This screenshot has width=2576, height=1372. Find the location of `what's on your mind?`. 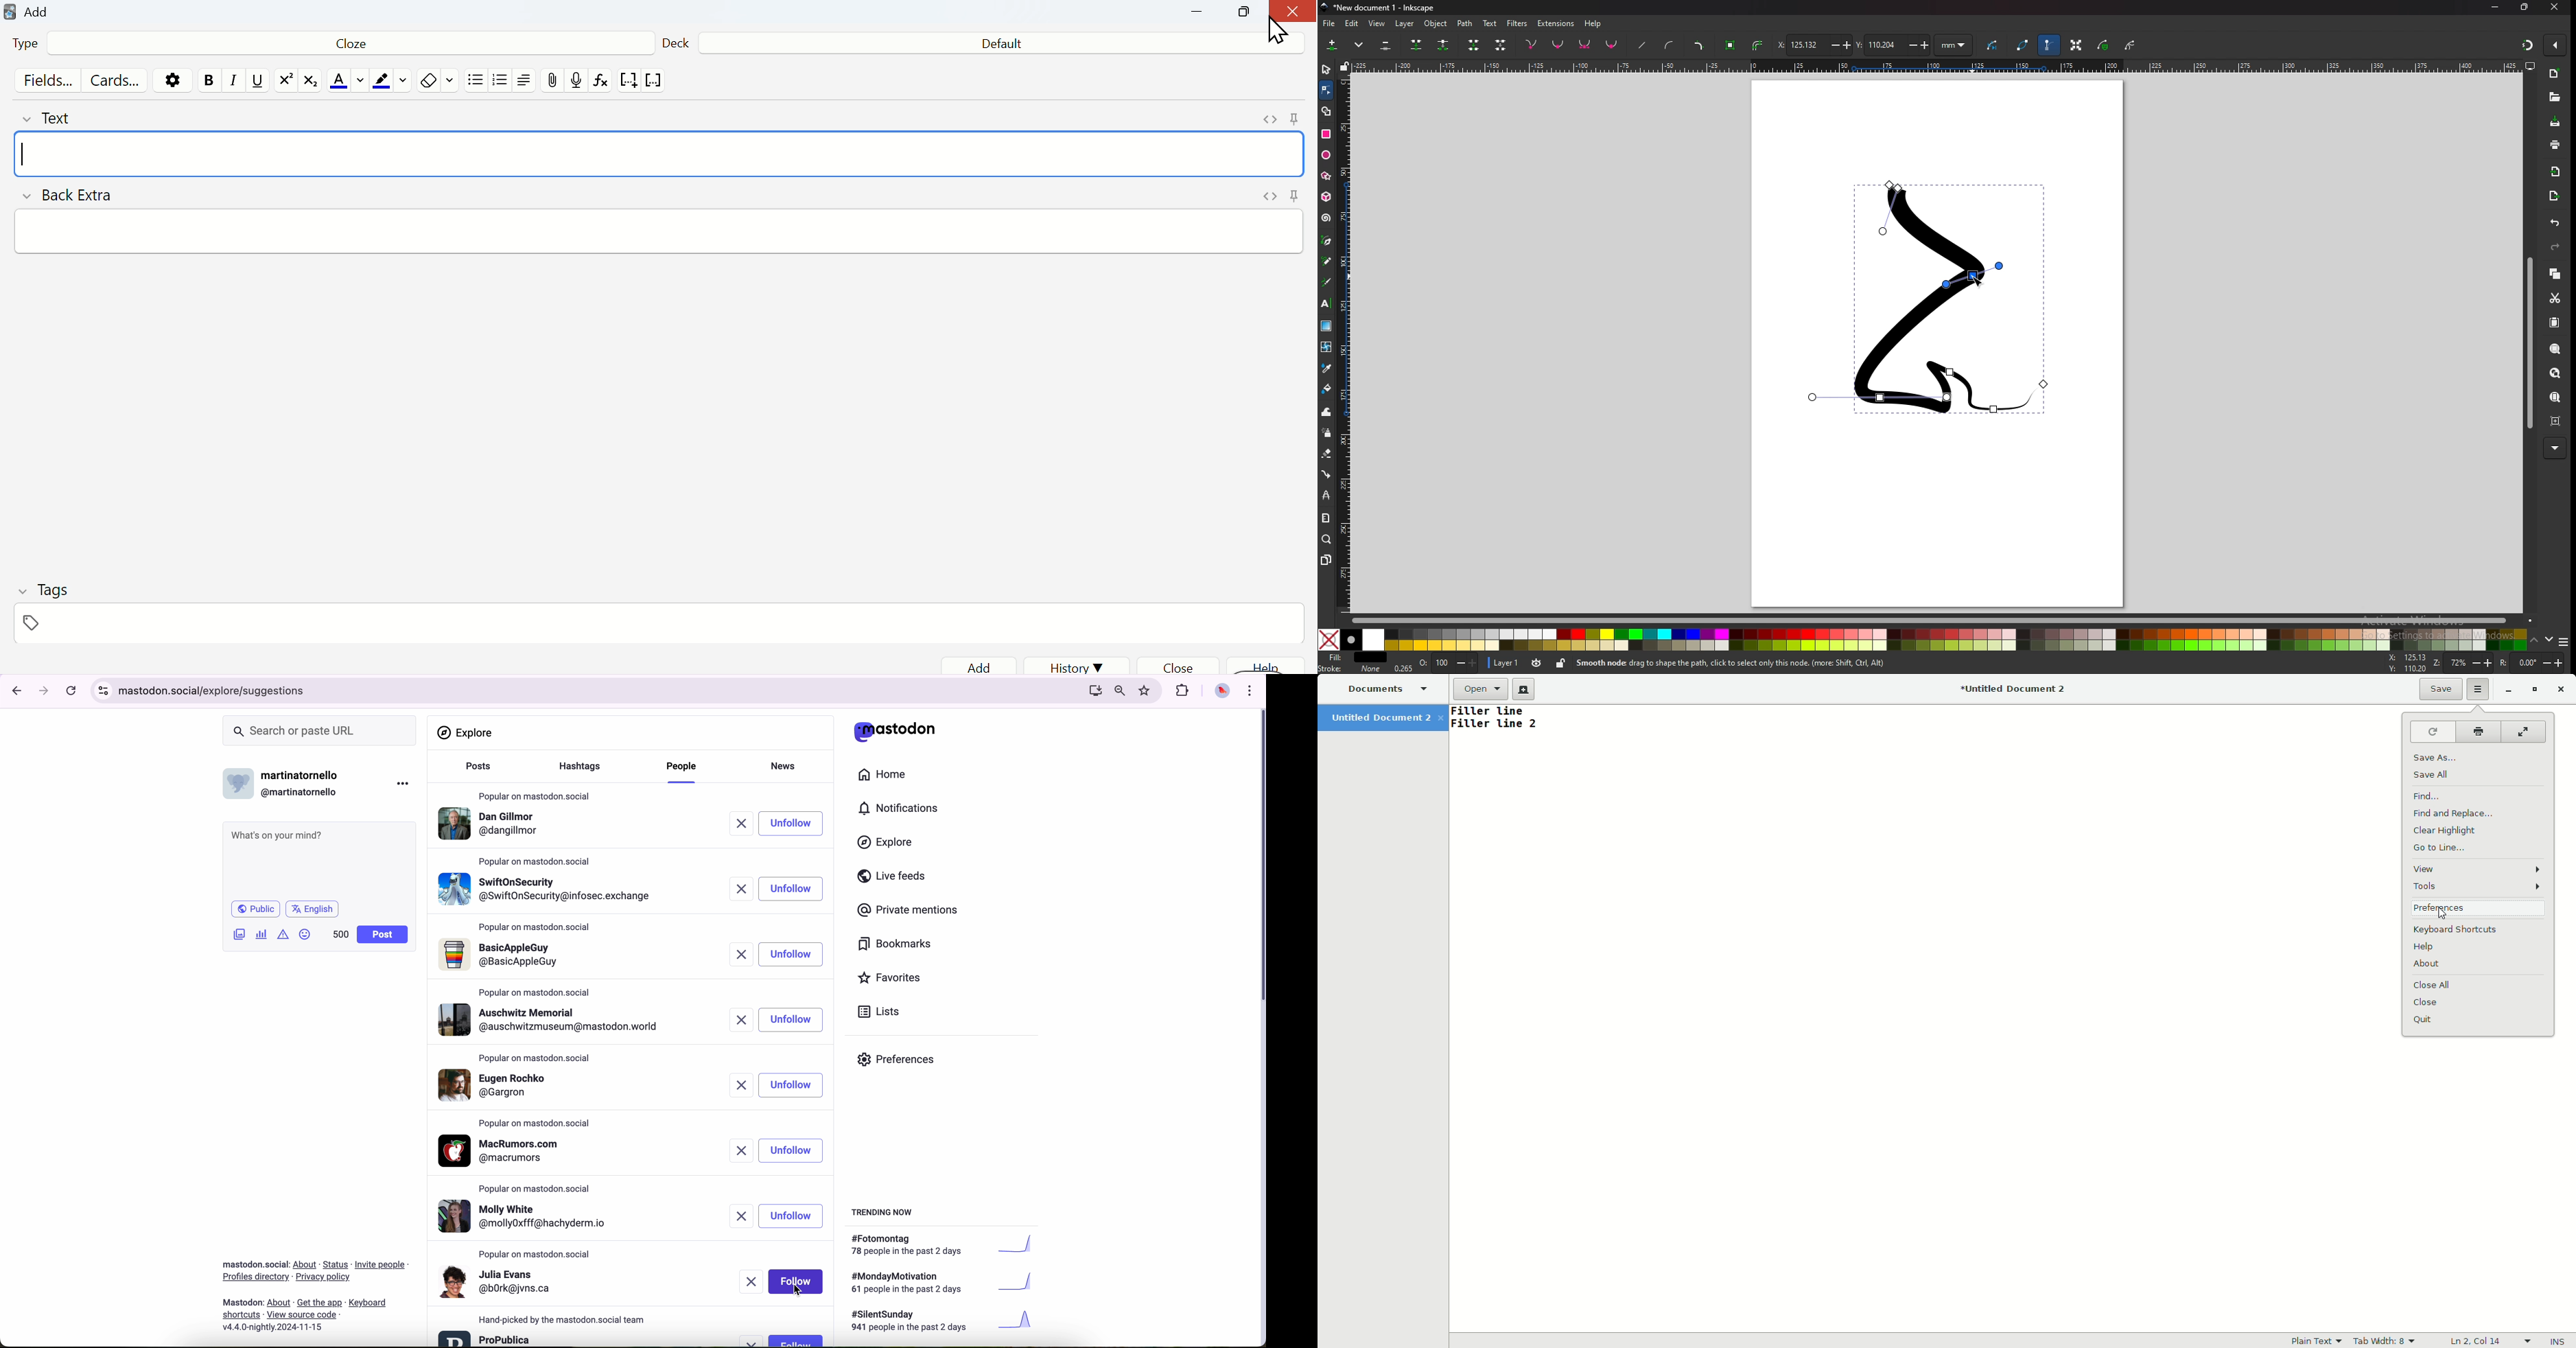

what's on your mind? is located at coordinates (318, 859).